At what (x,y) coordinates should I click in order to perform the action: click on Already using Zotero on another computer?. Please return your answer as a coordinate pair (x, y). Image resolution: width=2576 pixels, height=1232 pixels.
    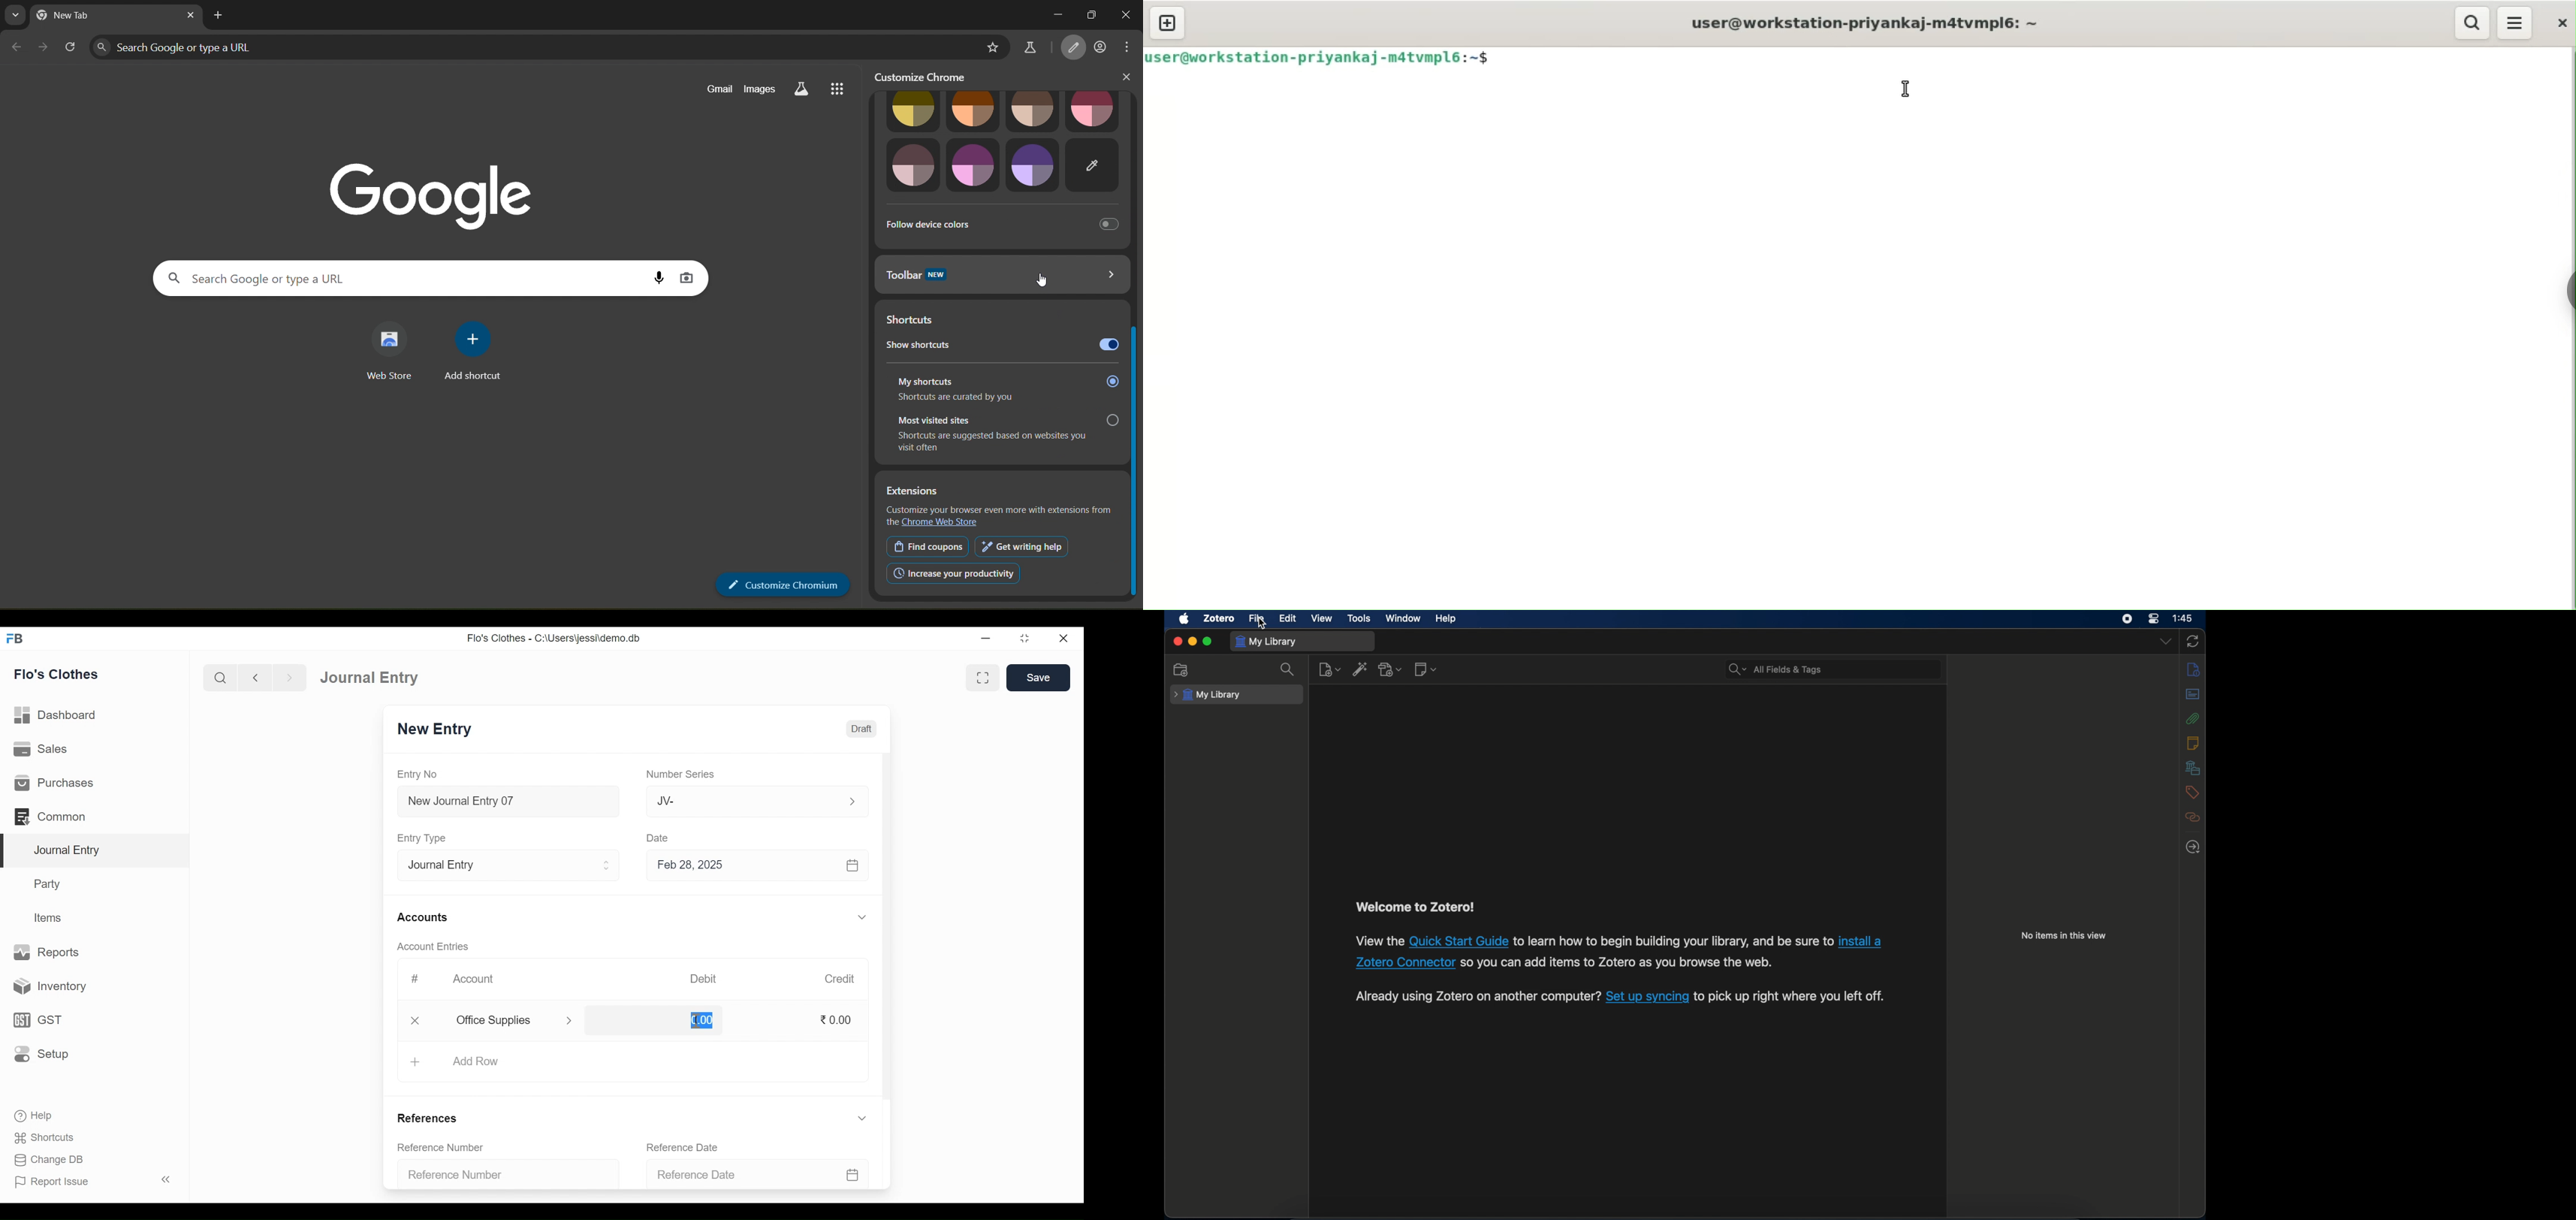
    Looking at the image, I should click on (1477, 997).